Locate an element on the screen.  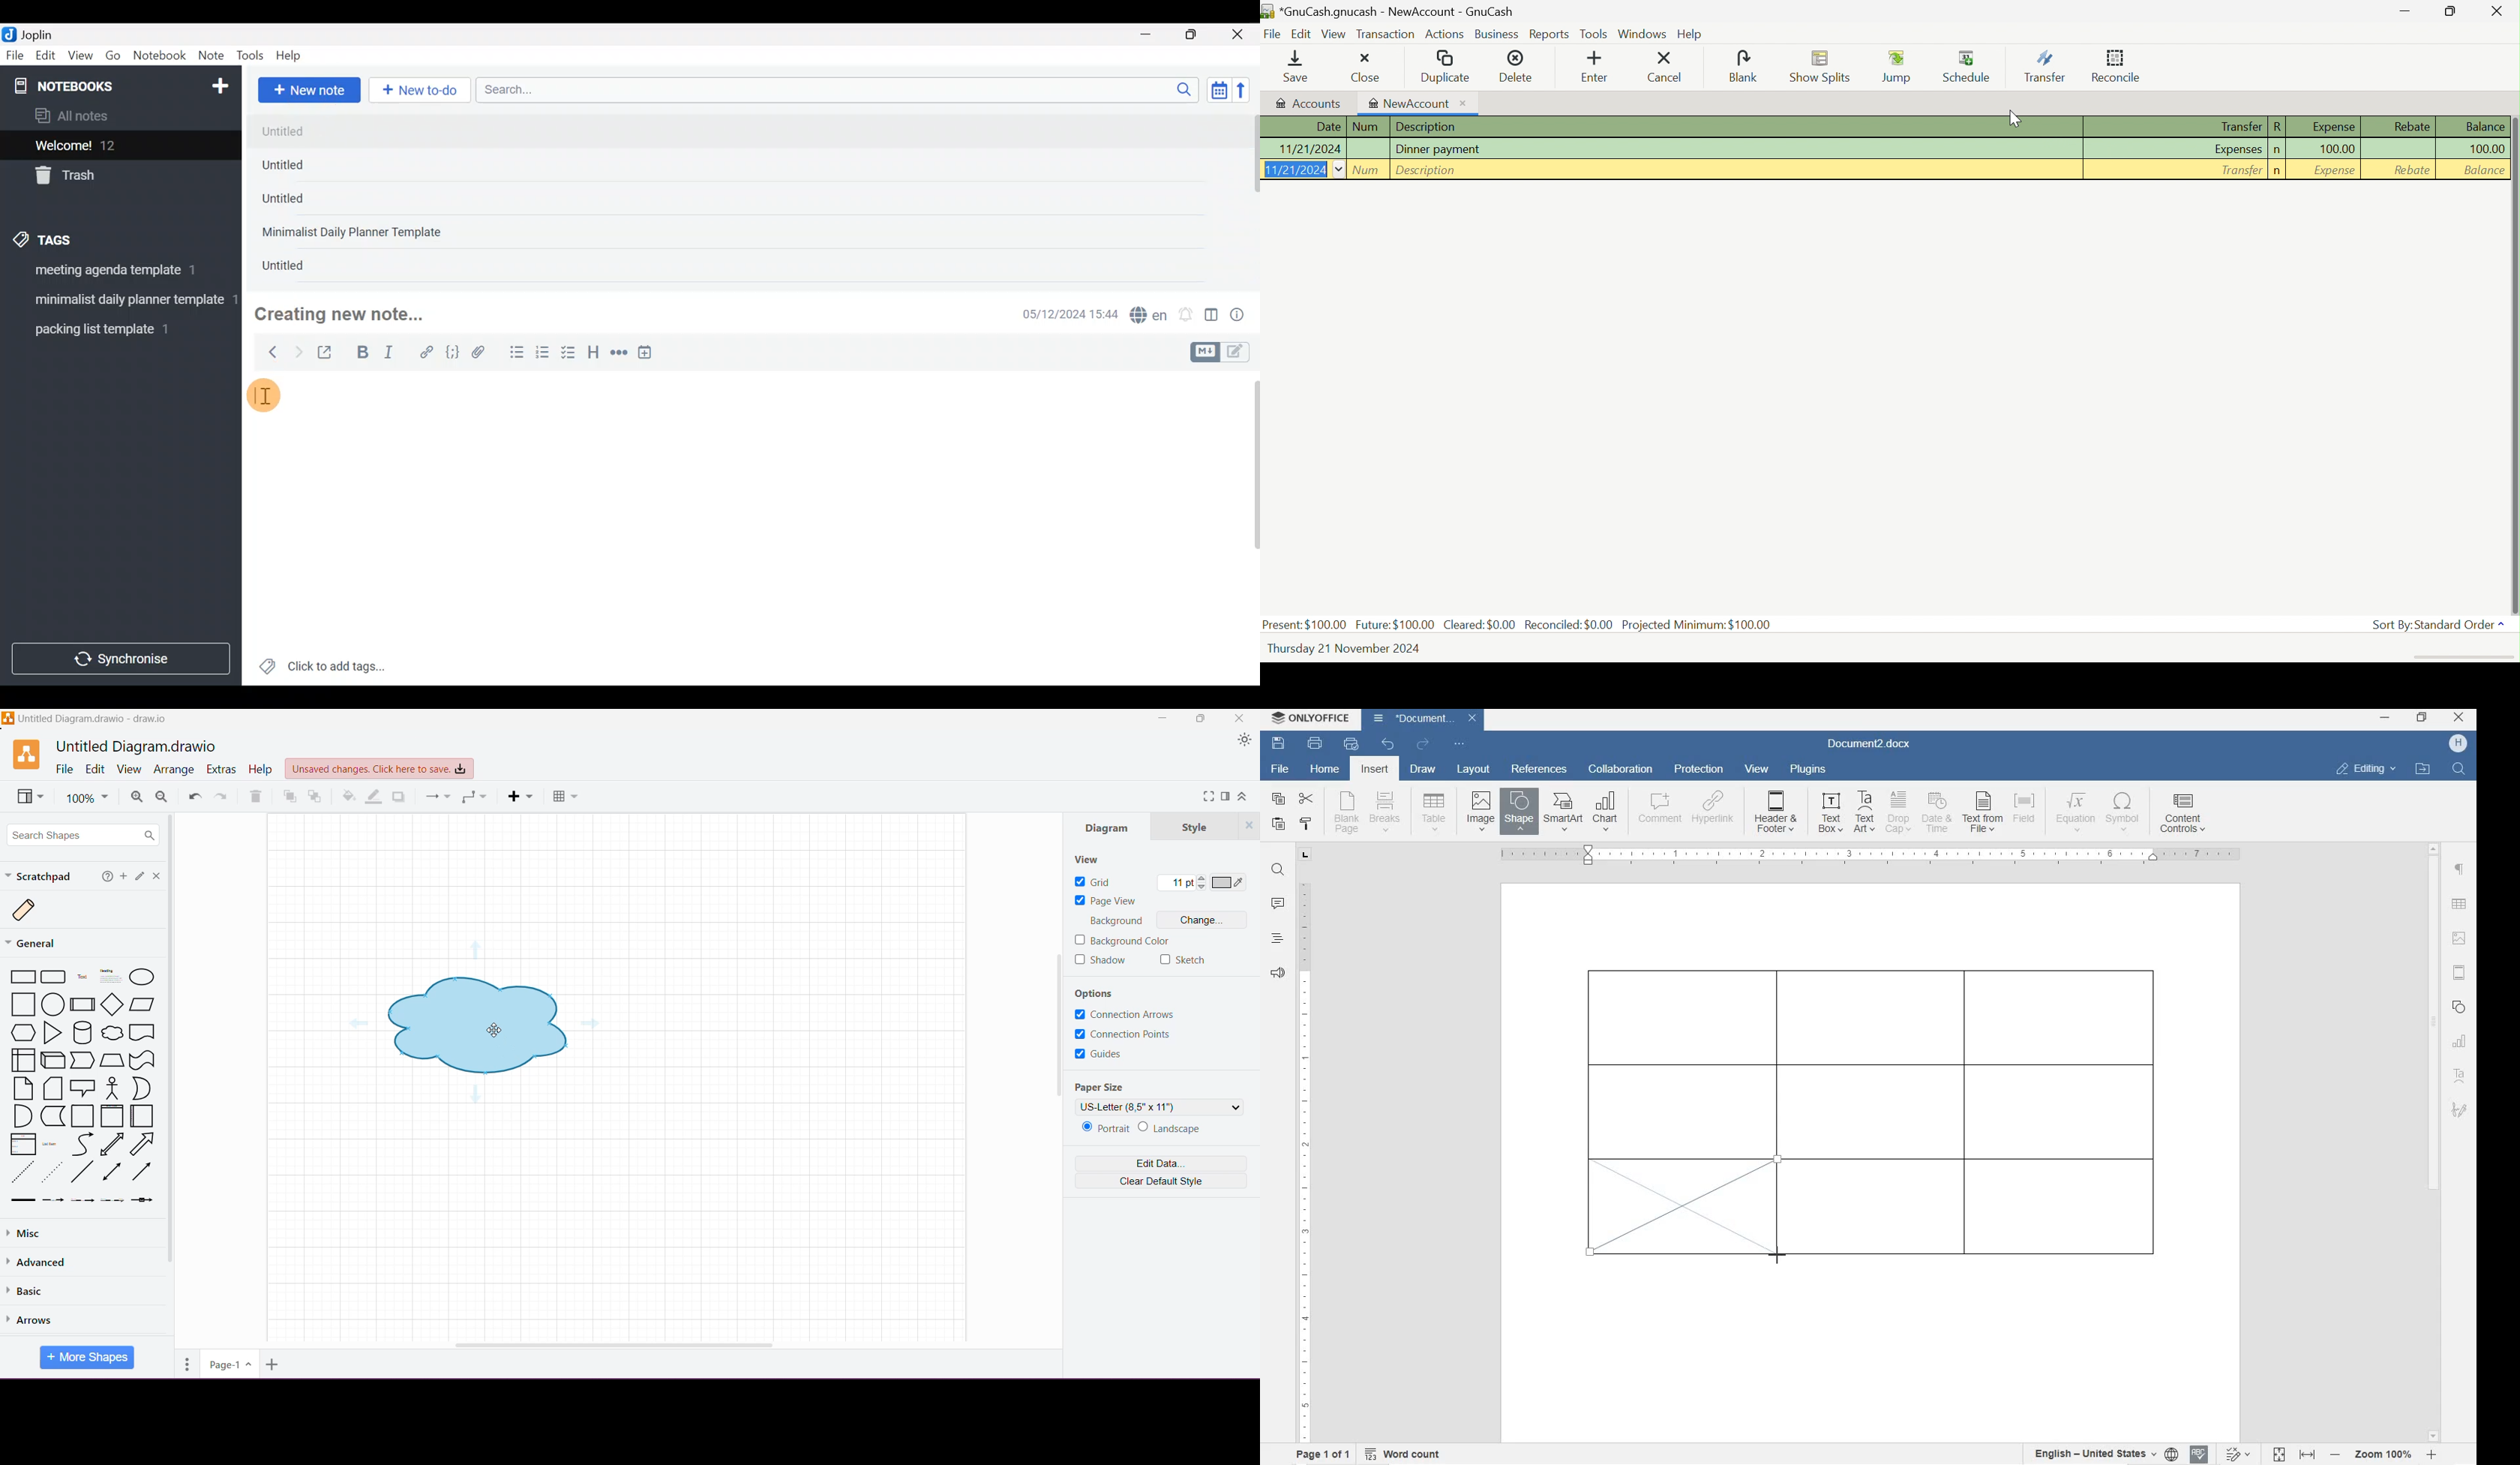
Expenses is located at coordinates (2239, 149).